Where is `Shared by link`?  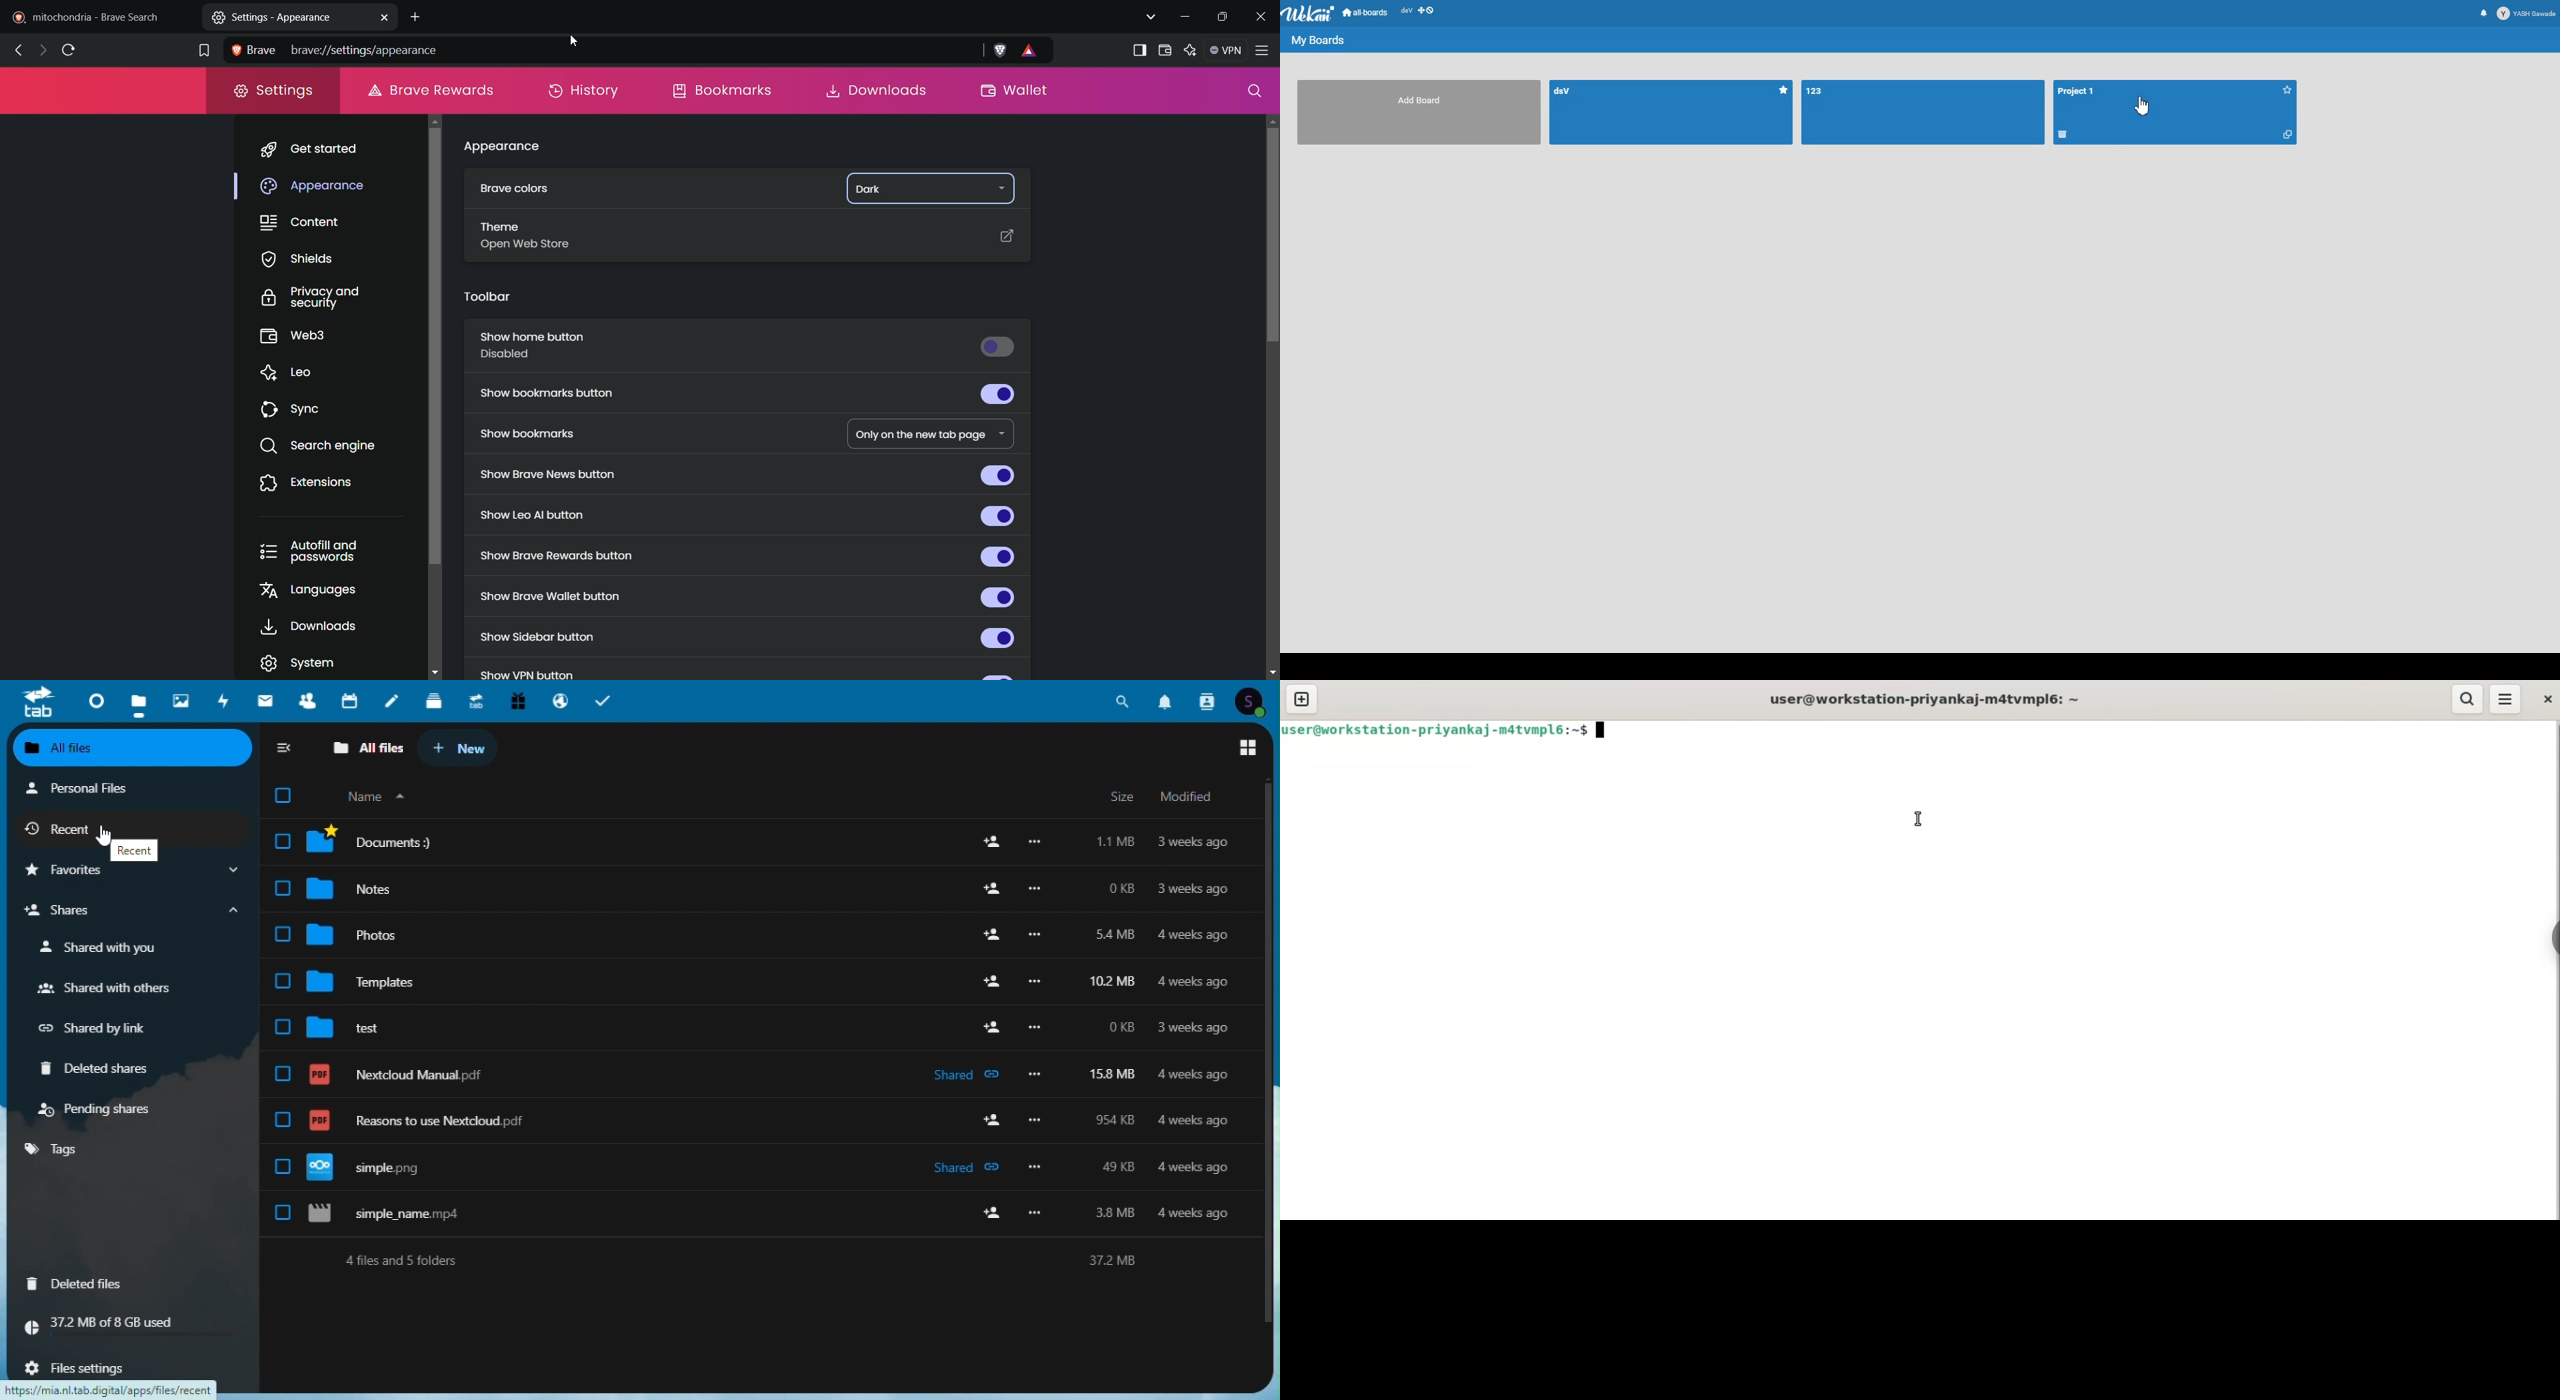
Shared by link is located at coordinates (90, 1027).